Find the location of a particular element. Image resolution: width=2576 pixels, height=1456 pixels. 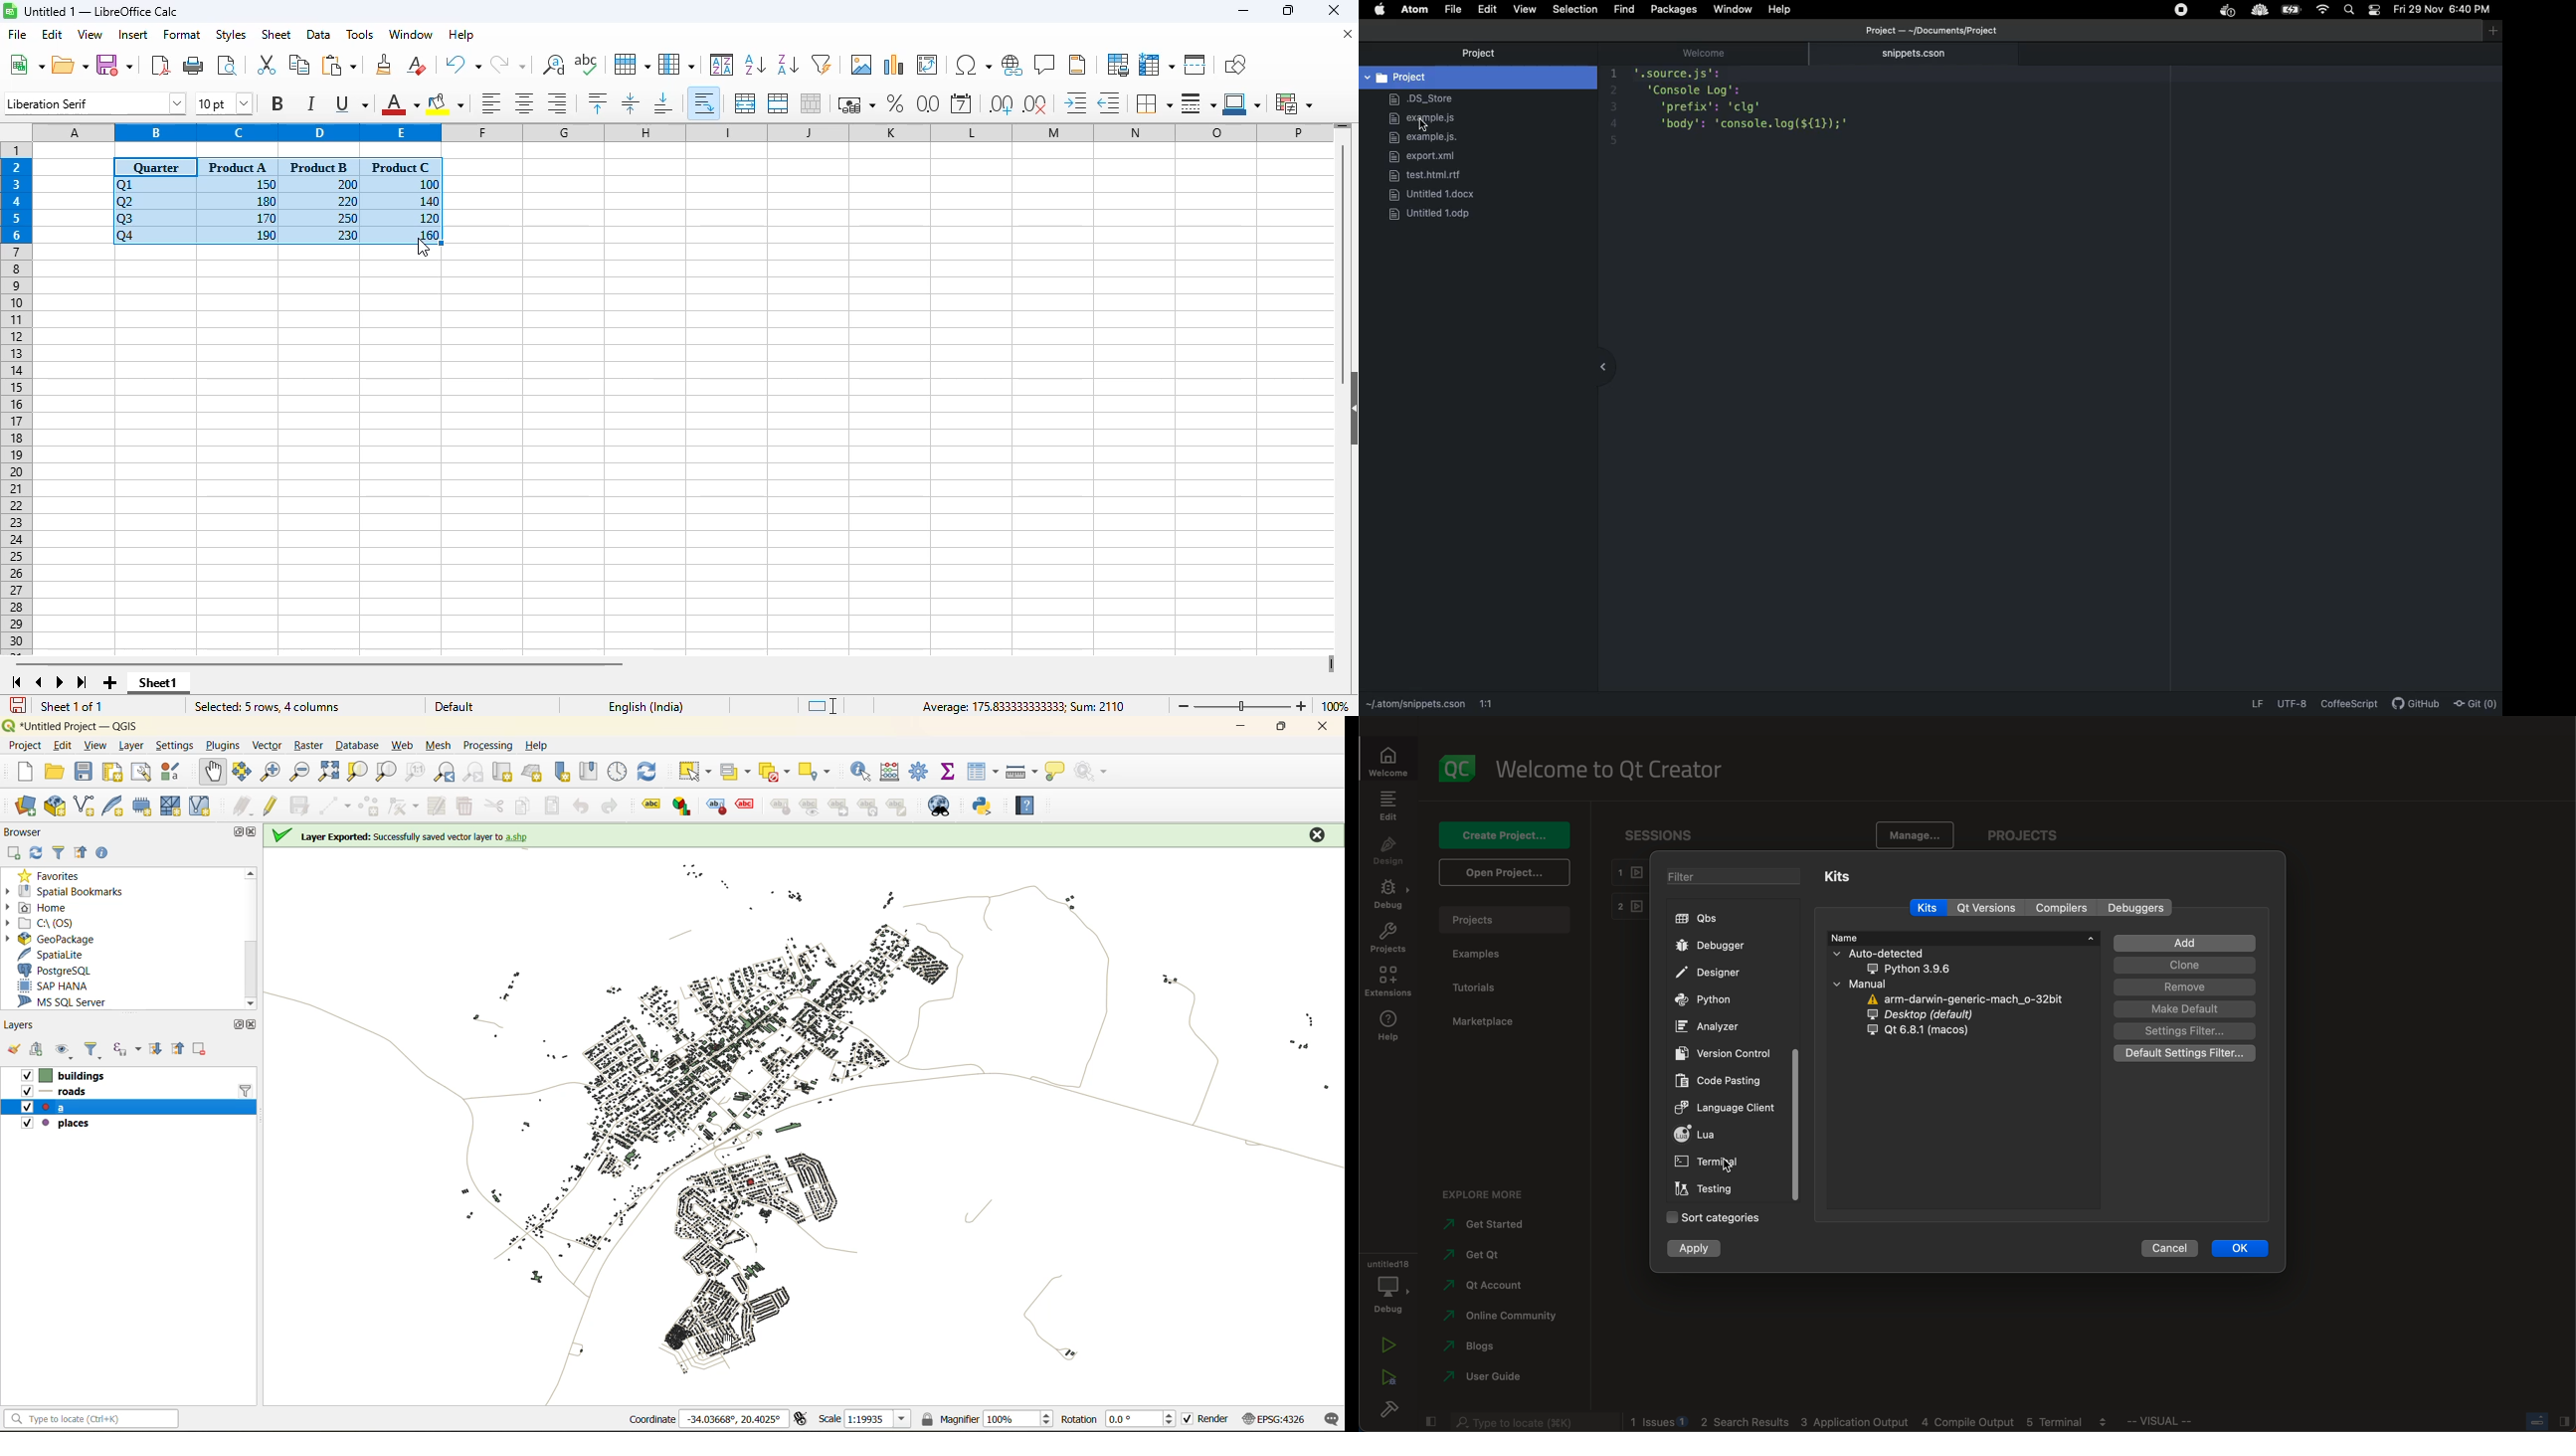

column is located at coordinates (676, 64).